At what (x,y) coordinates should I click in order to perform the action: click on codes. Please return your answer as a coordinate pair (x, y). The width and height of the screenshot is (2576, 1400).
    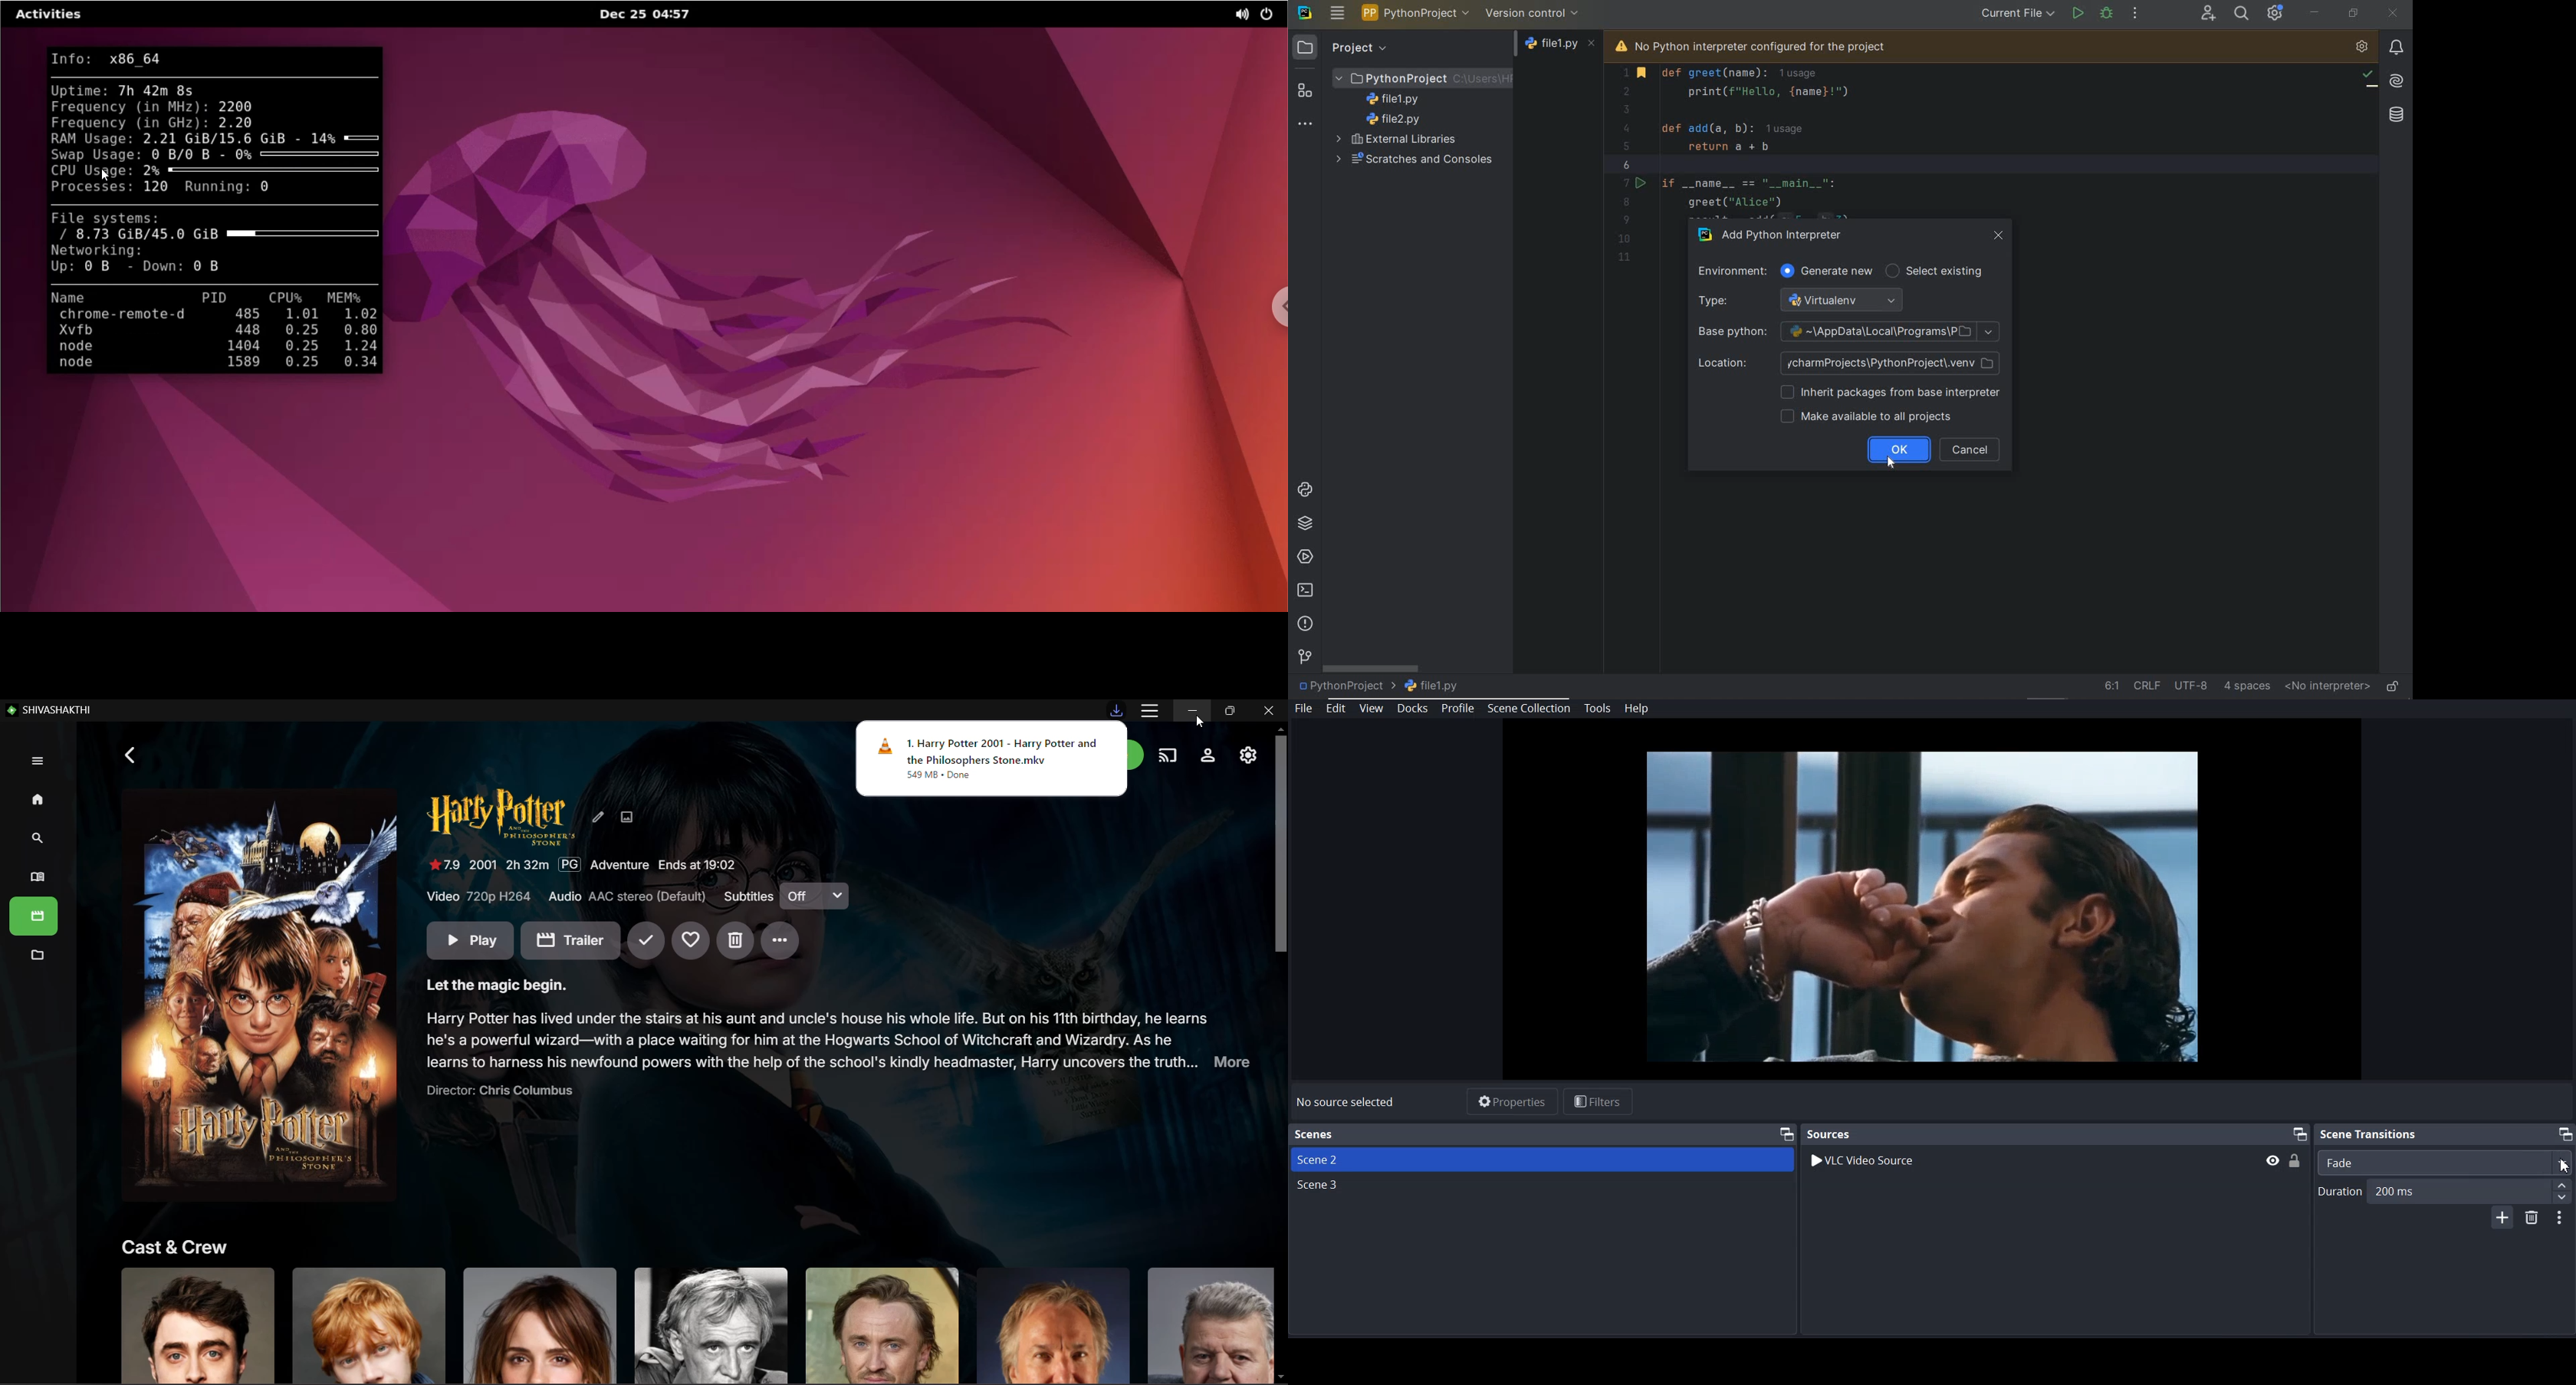
    Looking at the image, I should click on (1779, 141).